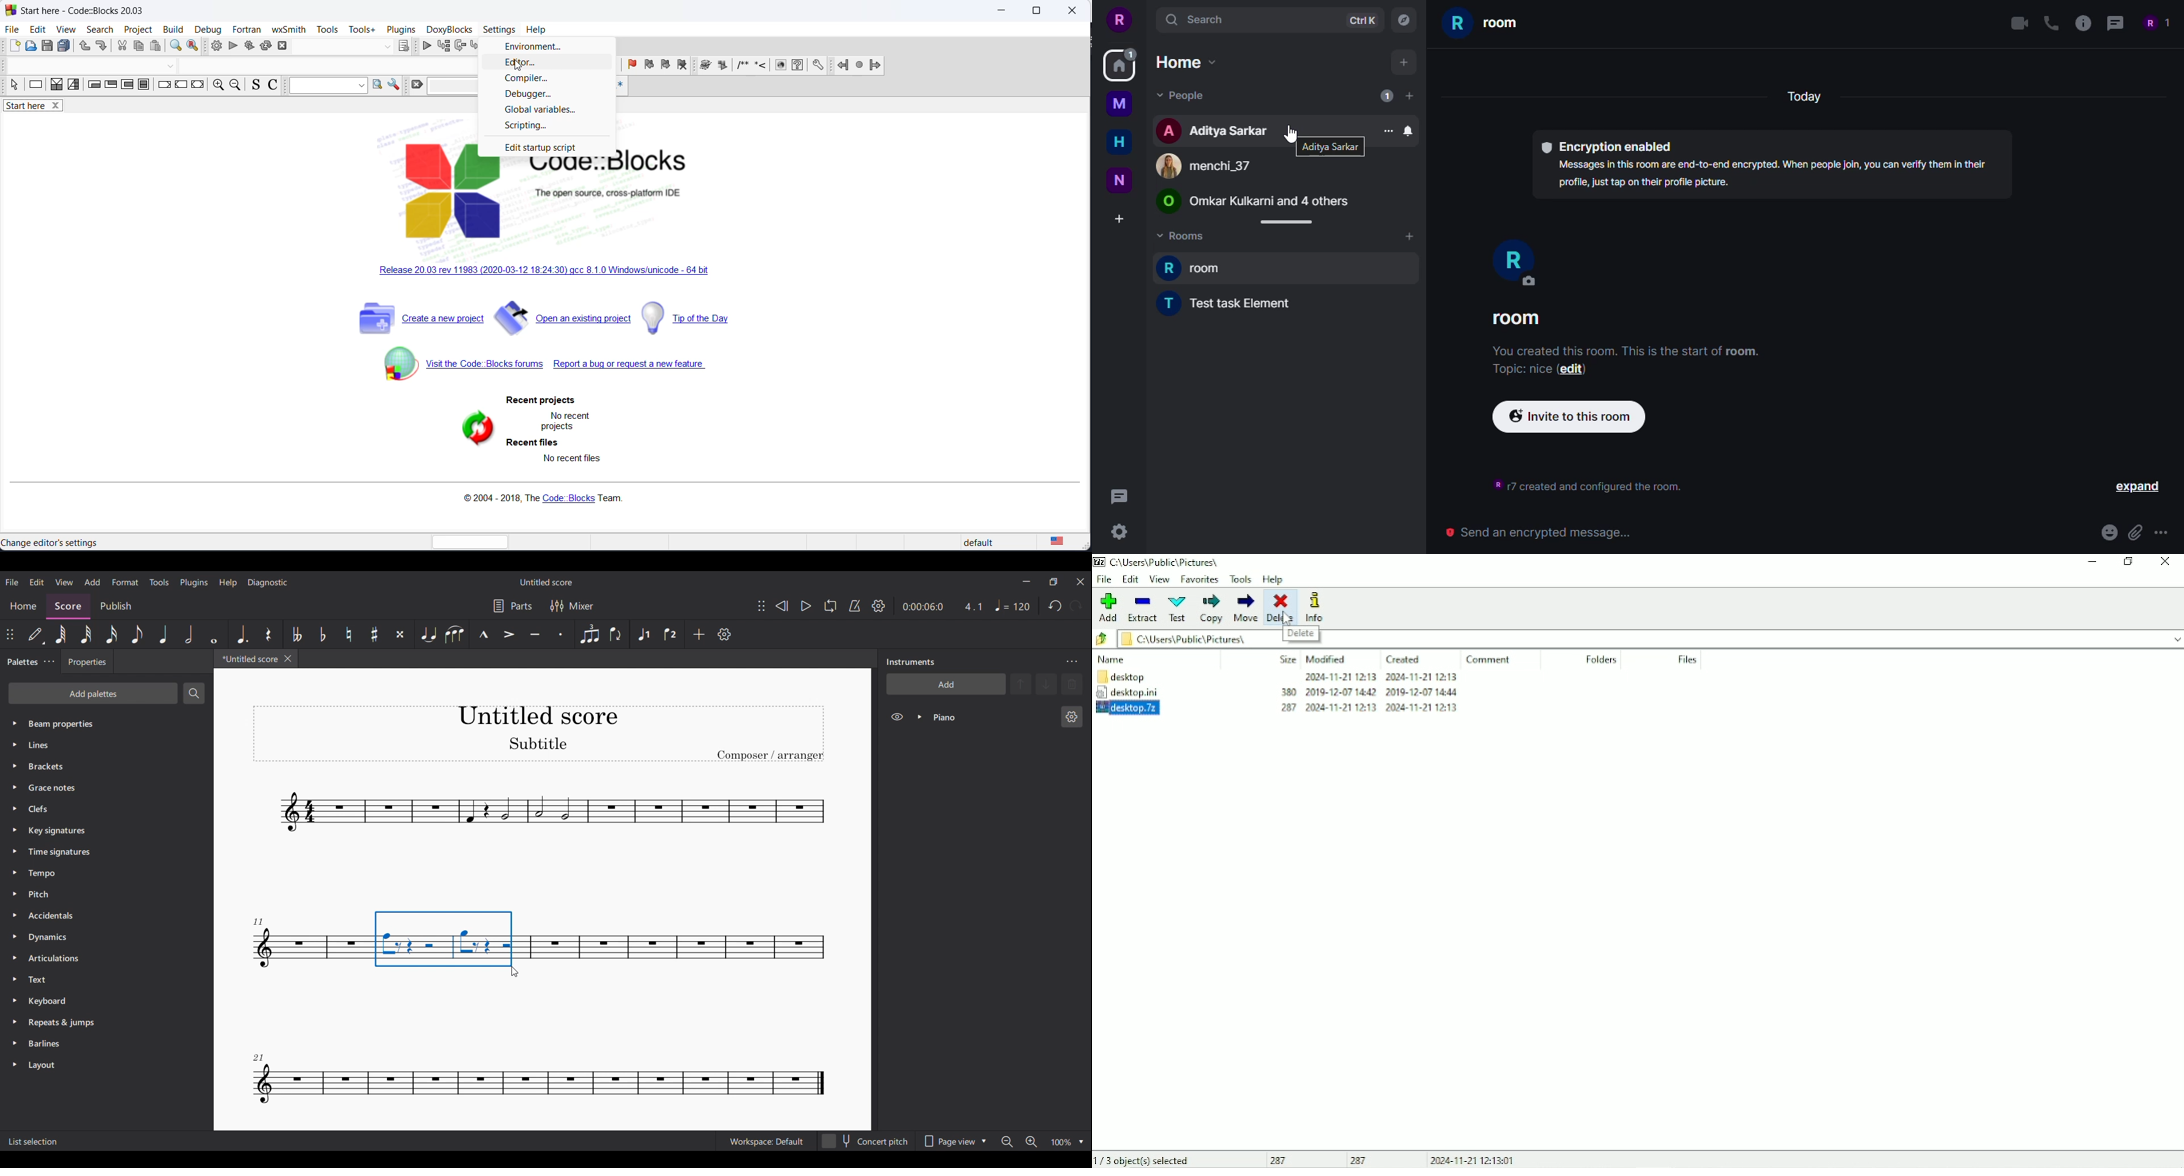 The height and width of the screenshot is (1176, 2184). Describe the element at coordinates (572, 606) in the screenshot. I see `Mixer settings` at that location.